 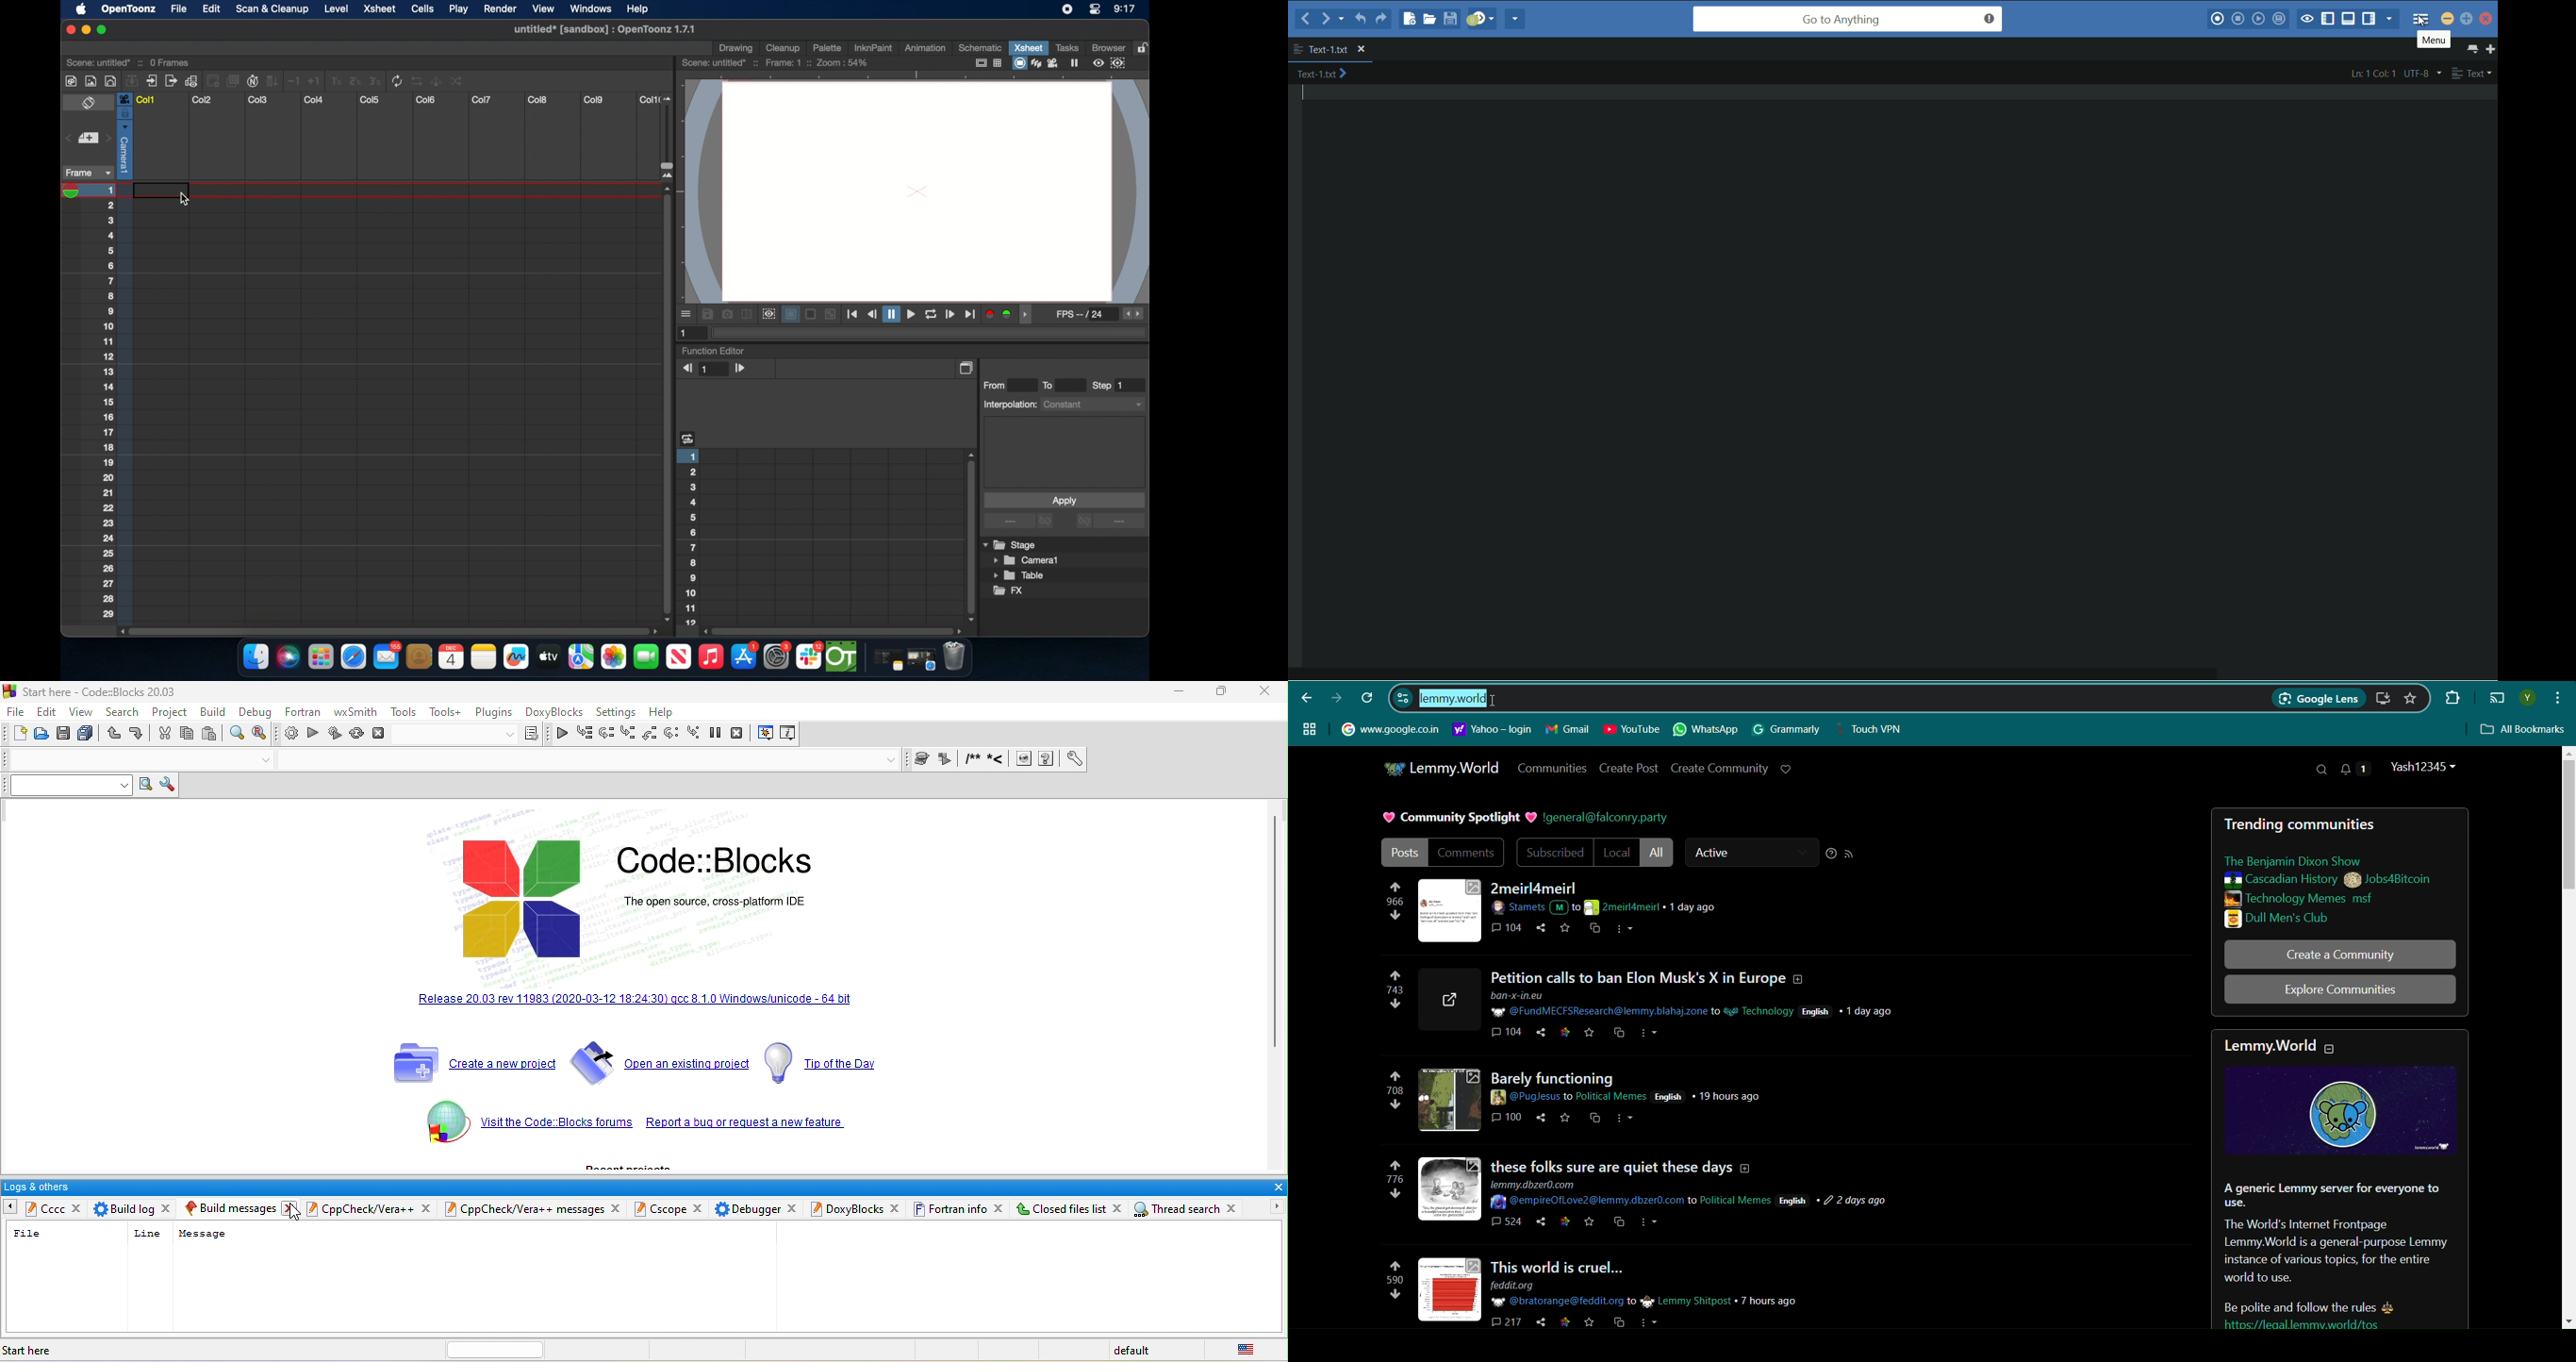 I want to click on opentoonz, so click(x=843, y=657).